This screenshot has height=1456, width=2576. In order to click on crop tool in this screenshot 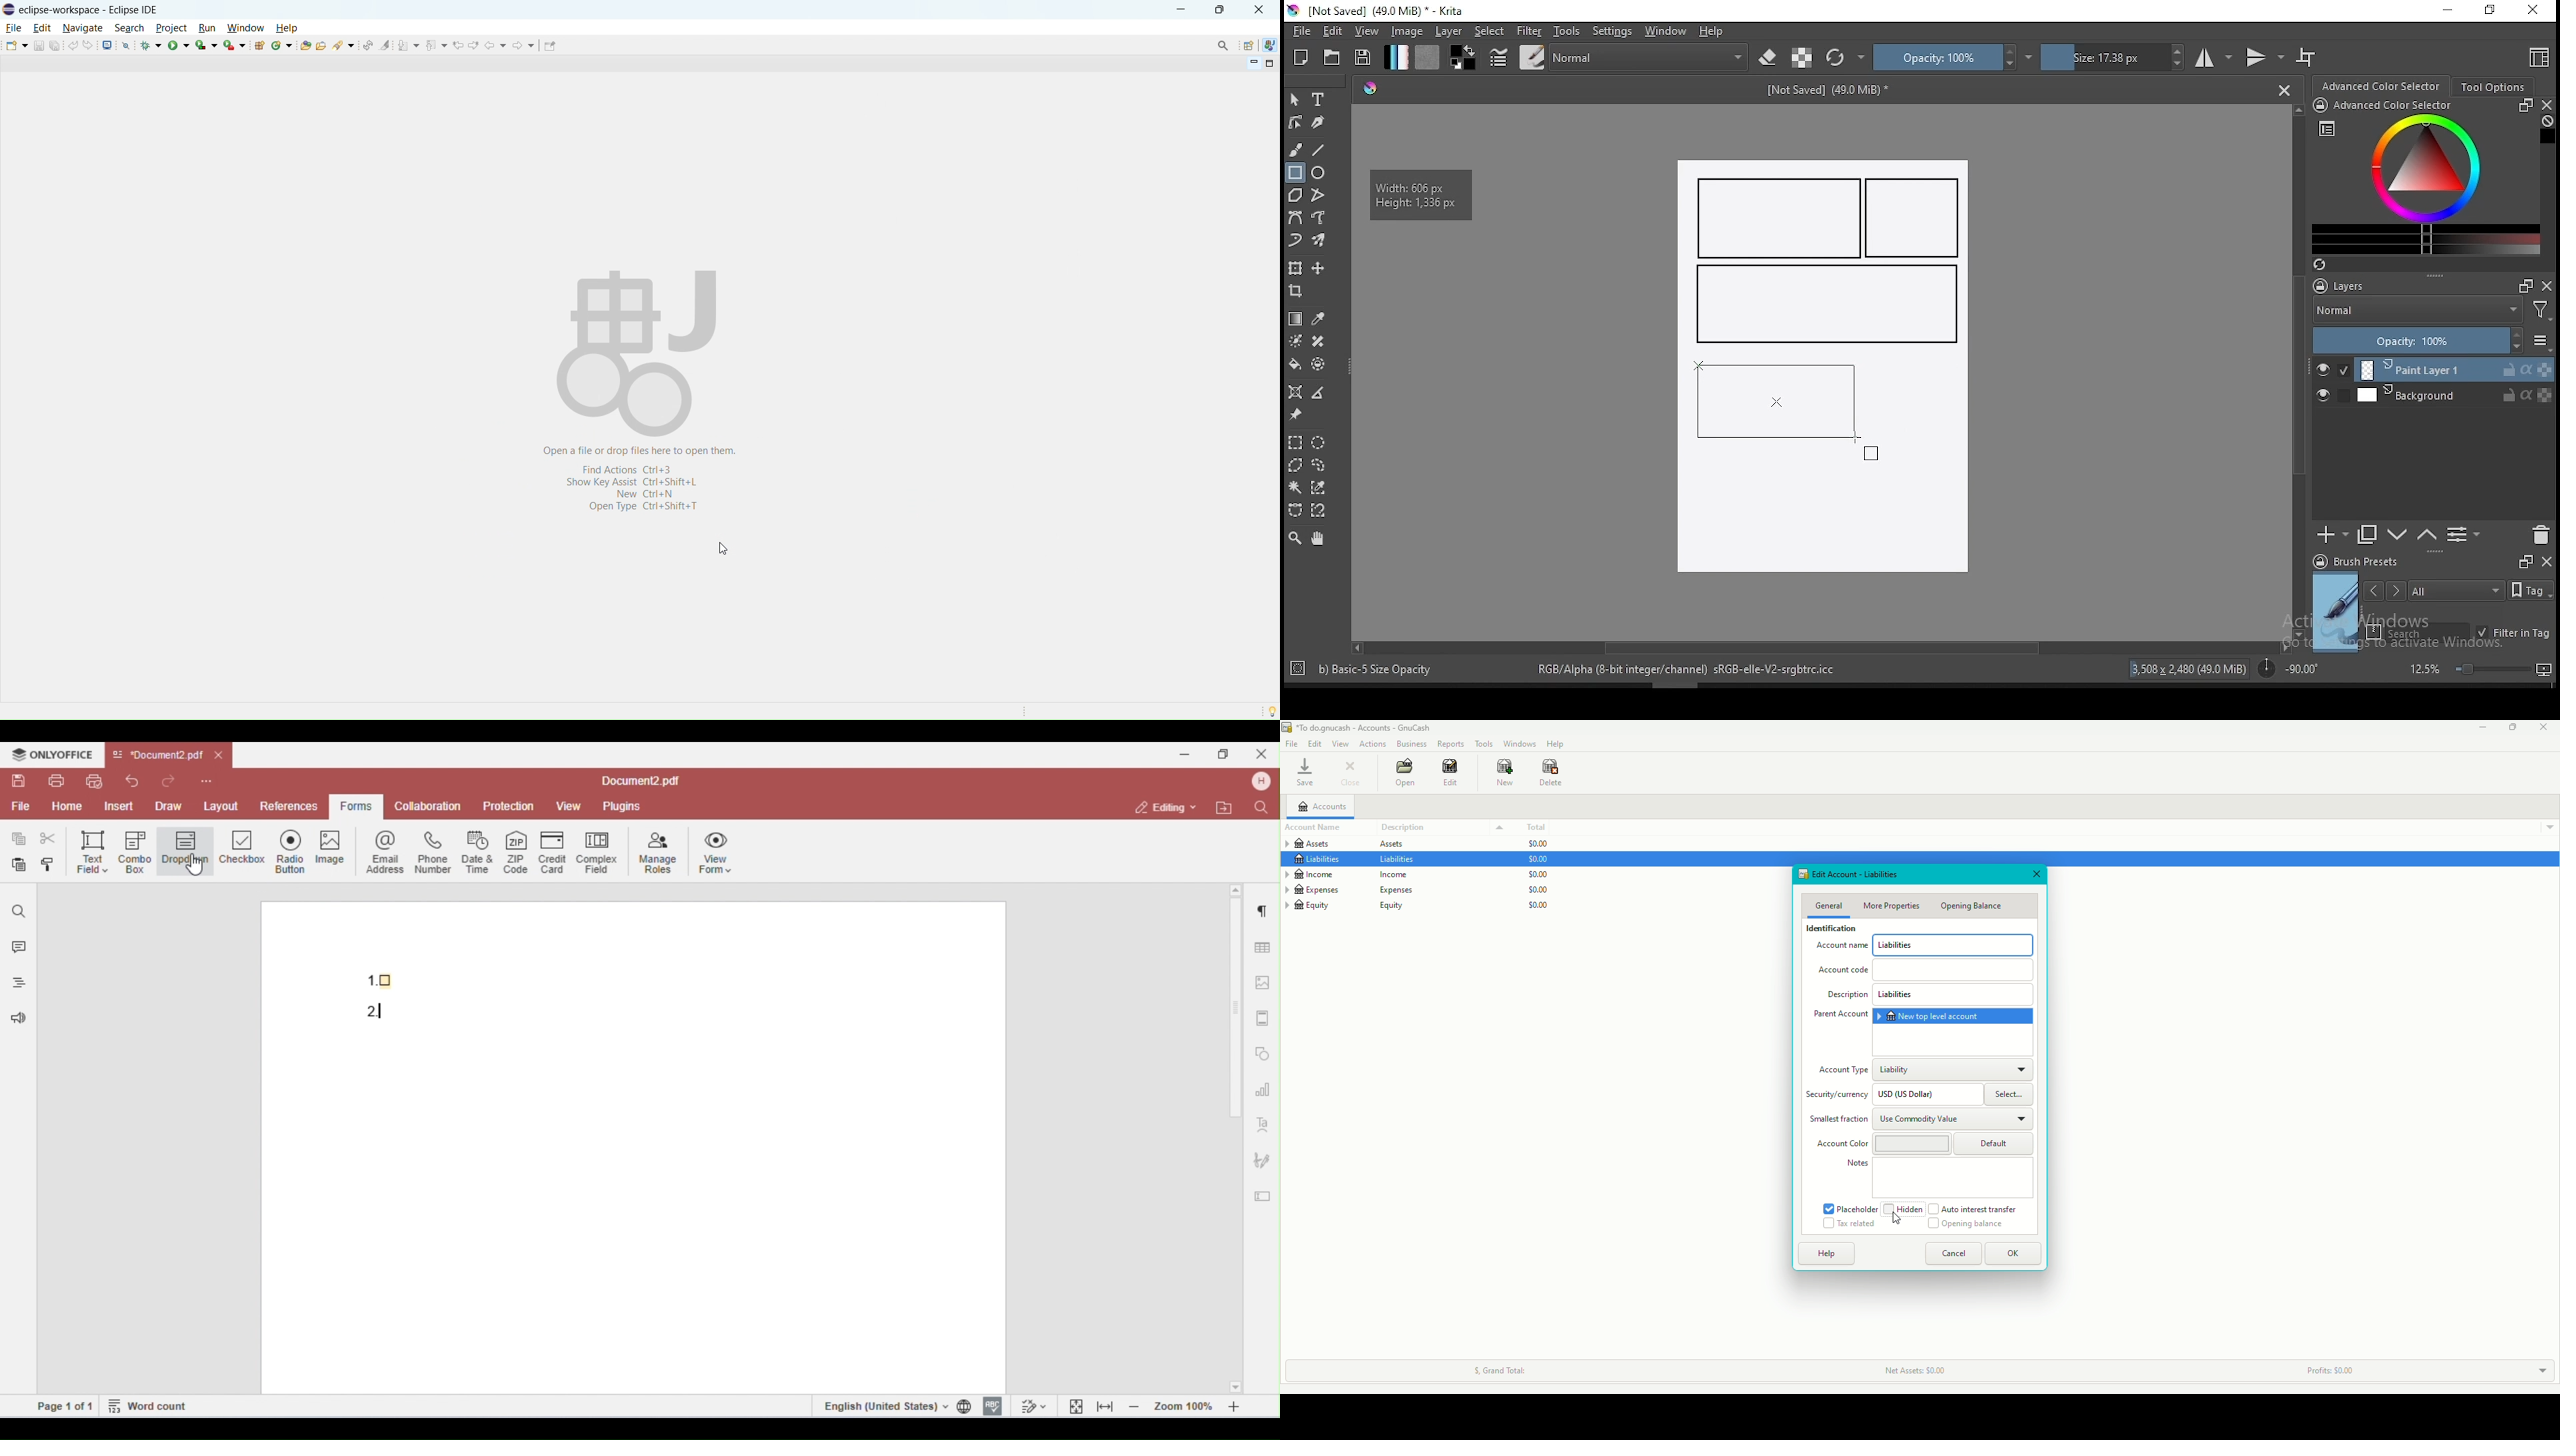, I will do `click(1298, 293)`.